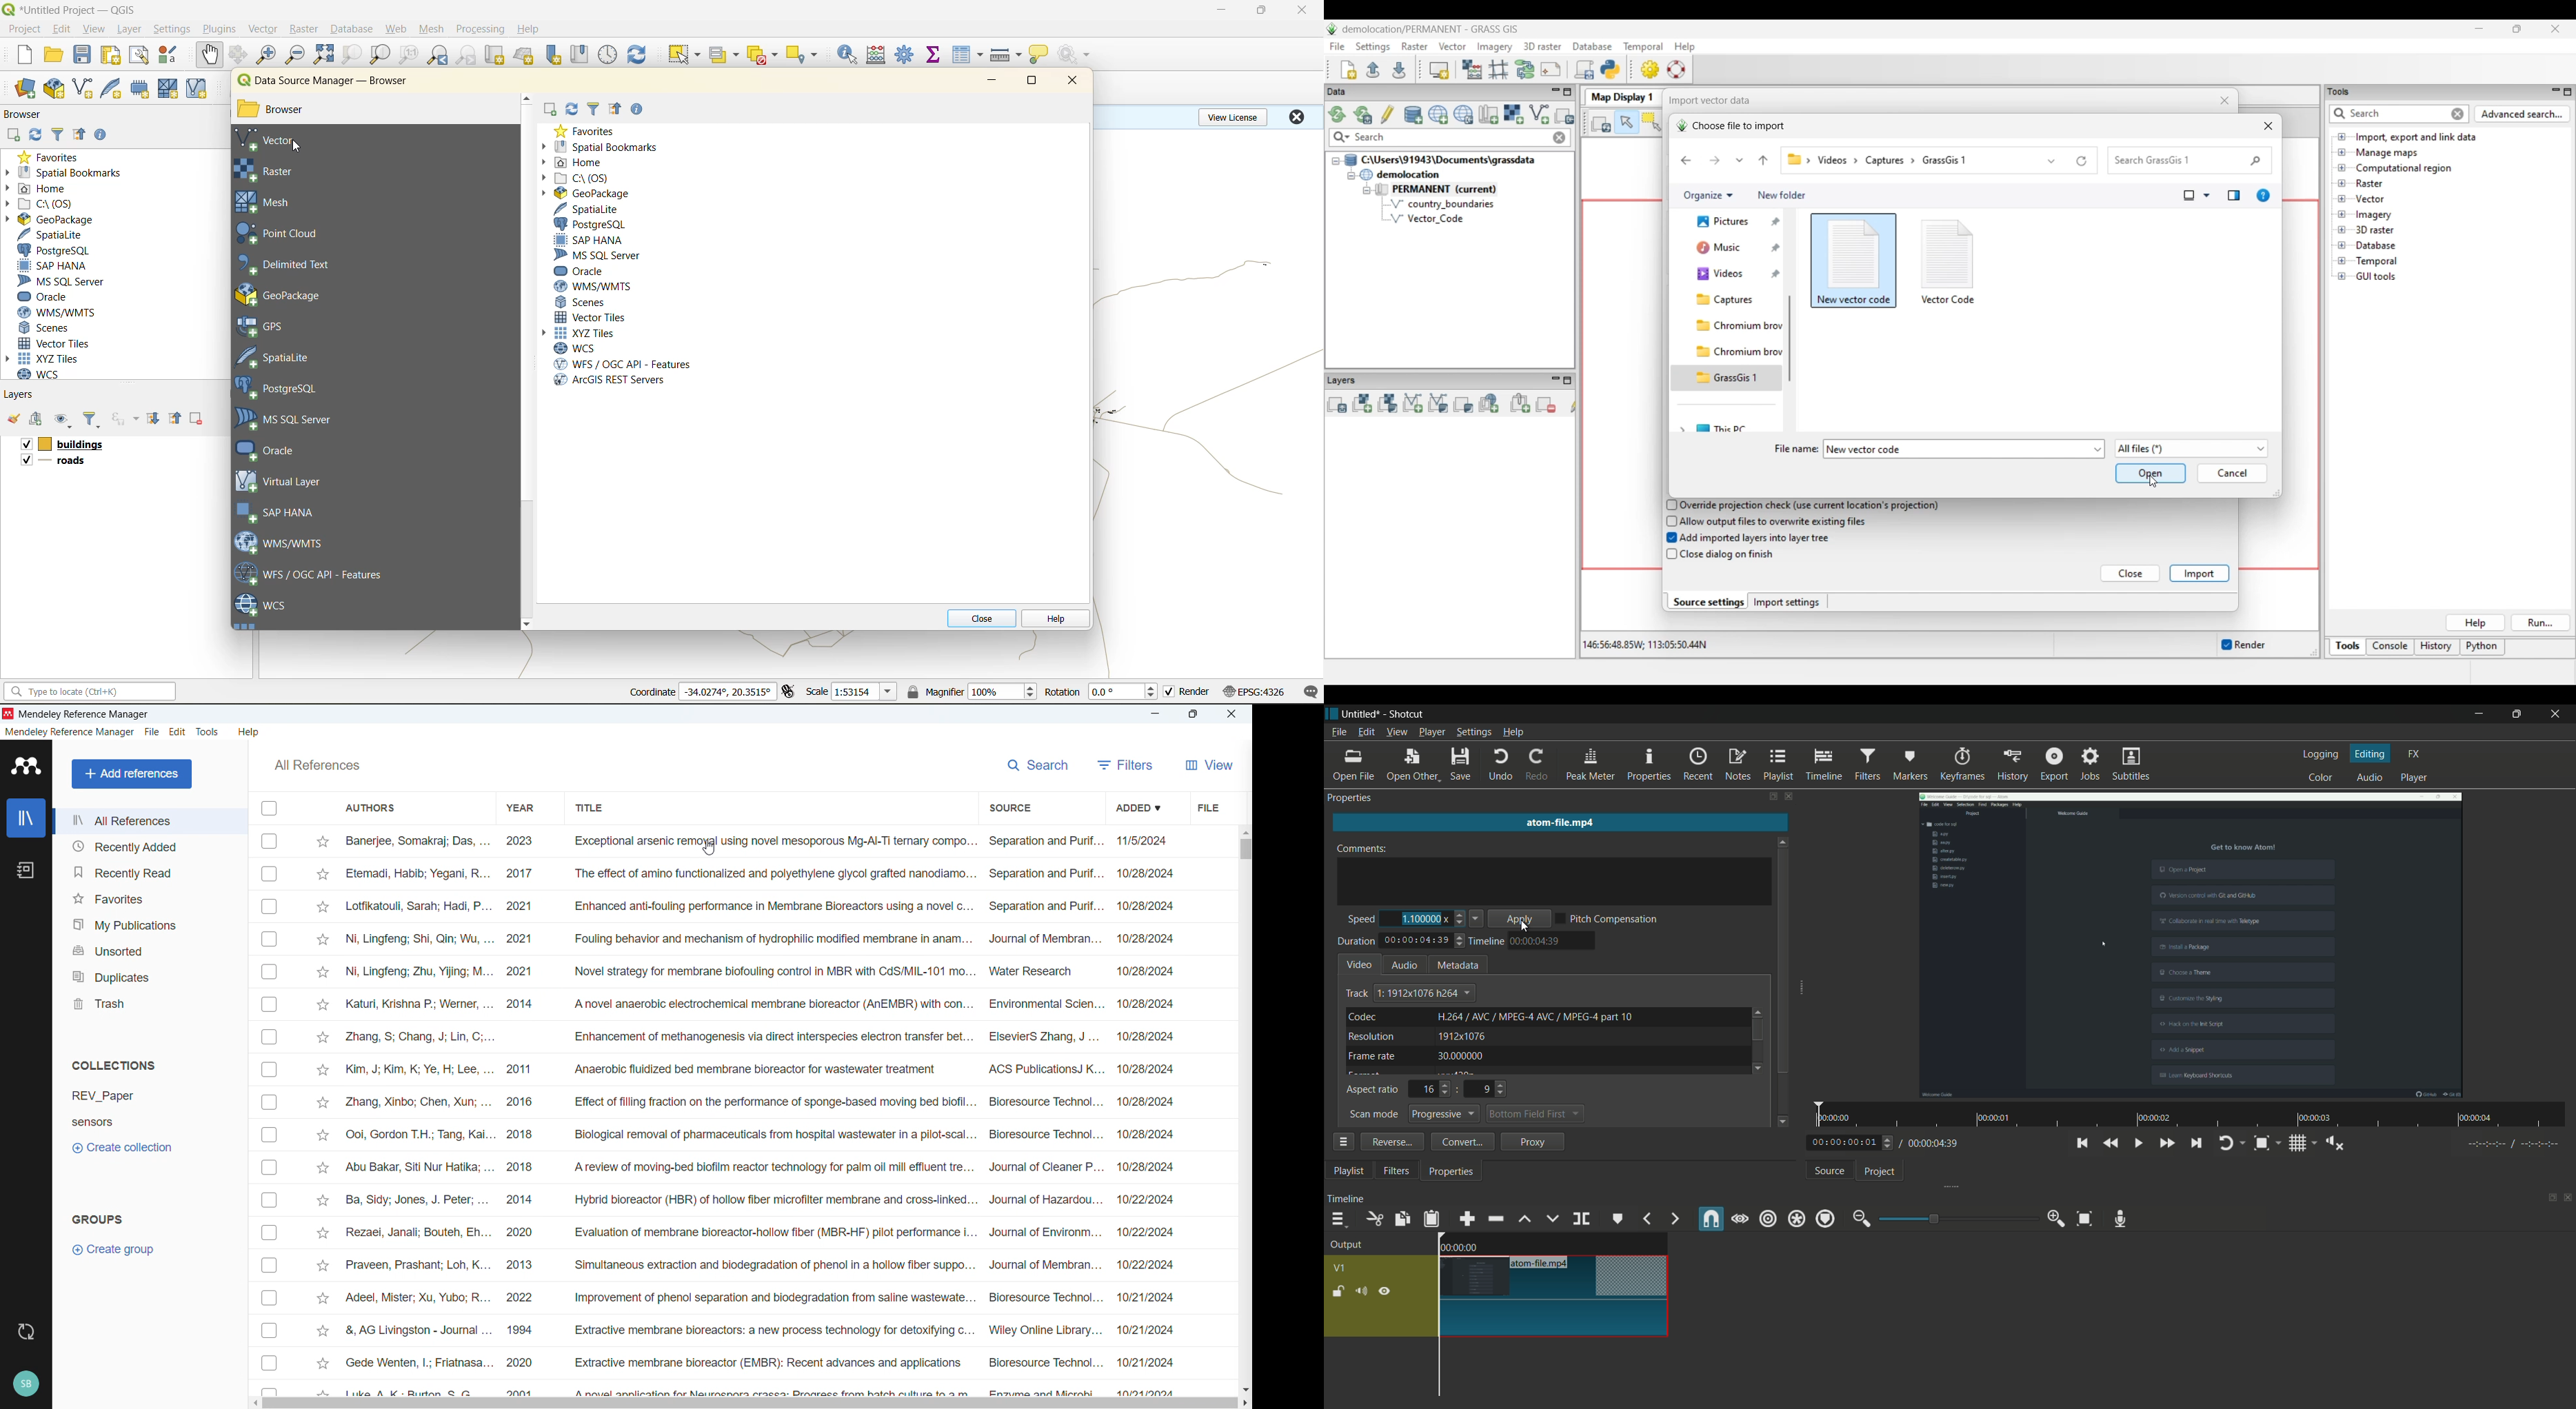  I want to click on properties, so click(1353, 797).